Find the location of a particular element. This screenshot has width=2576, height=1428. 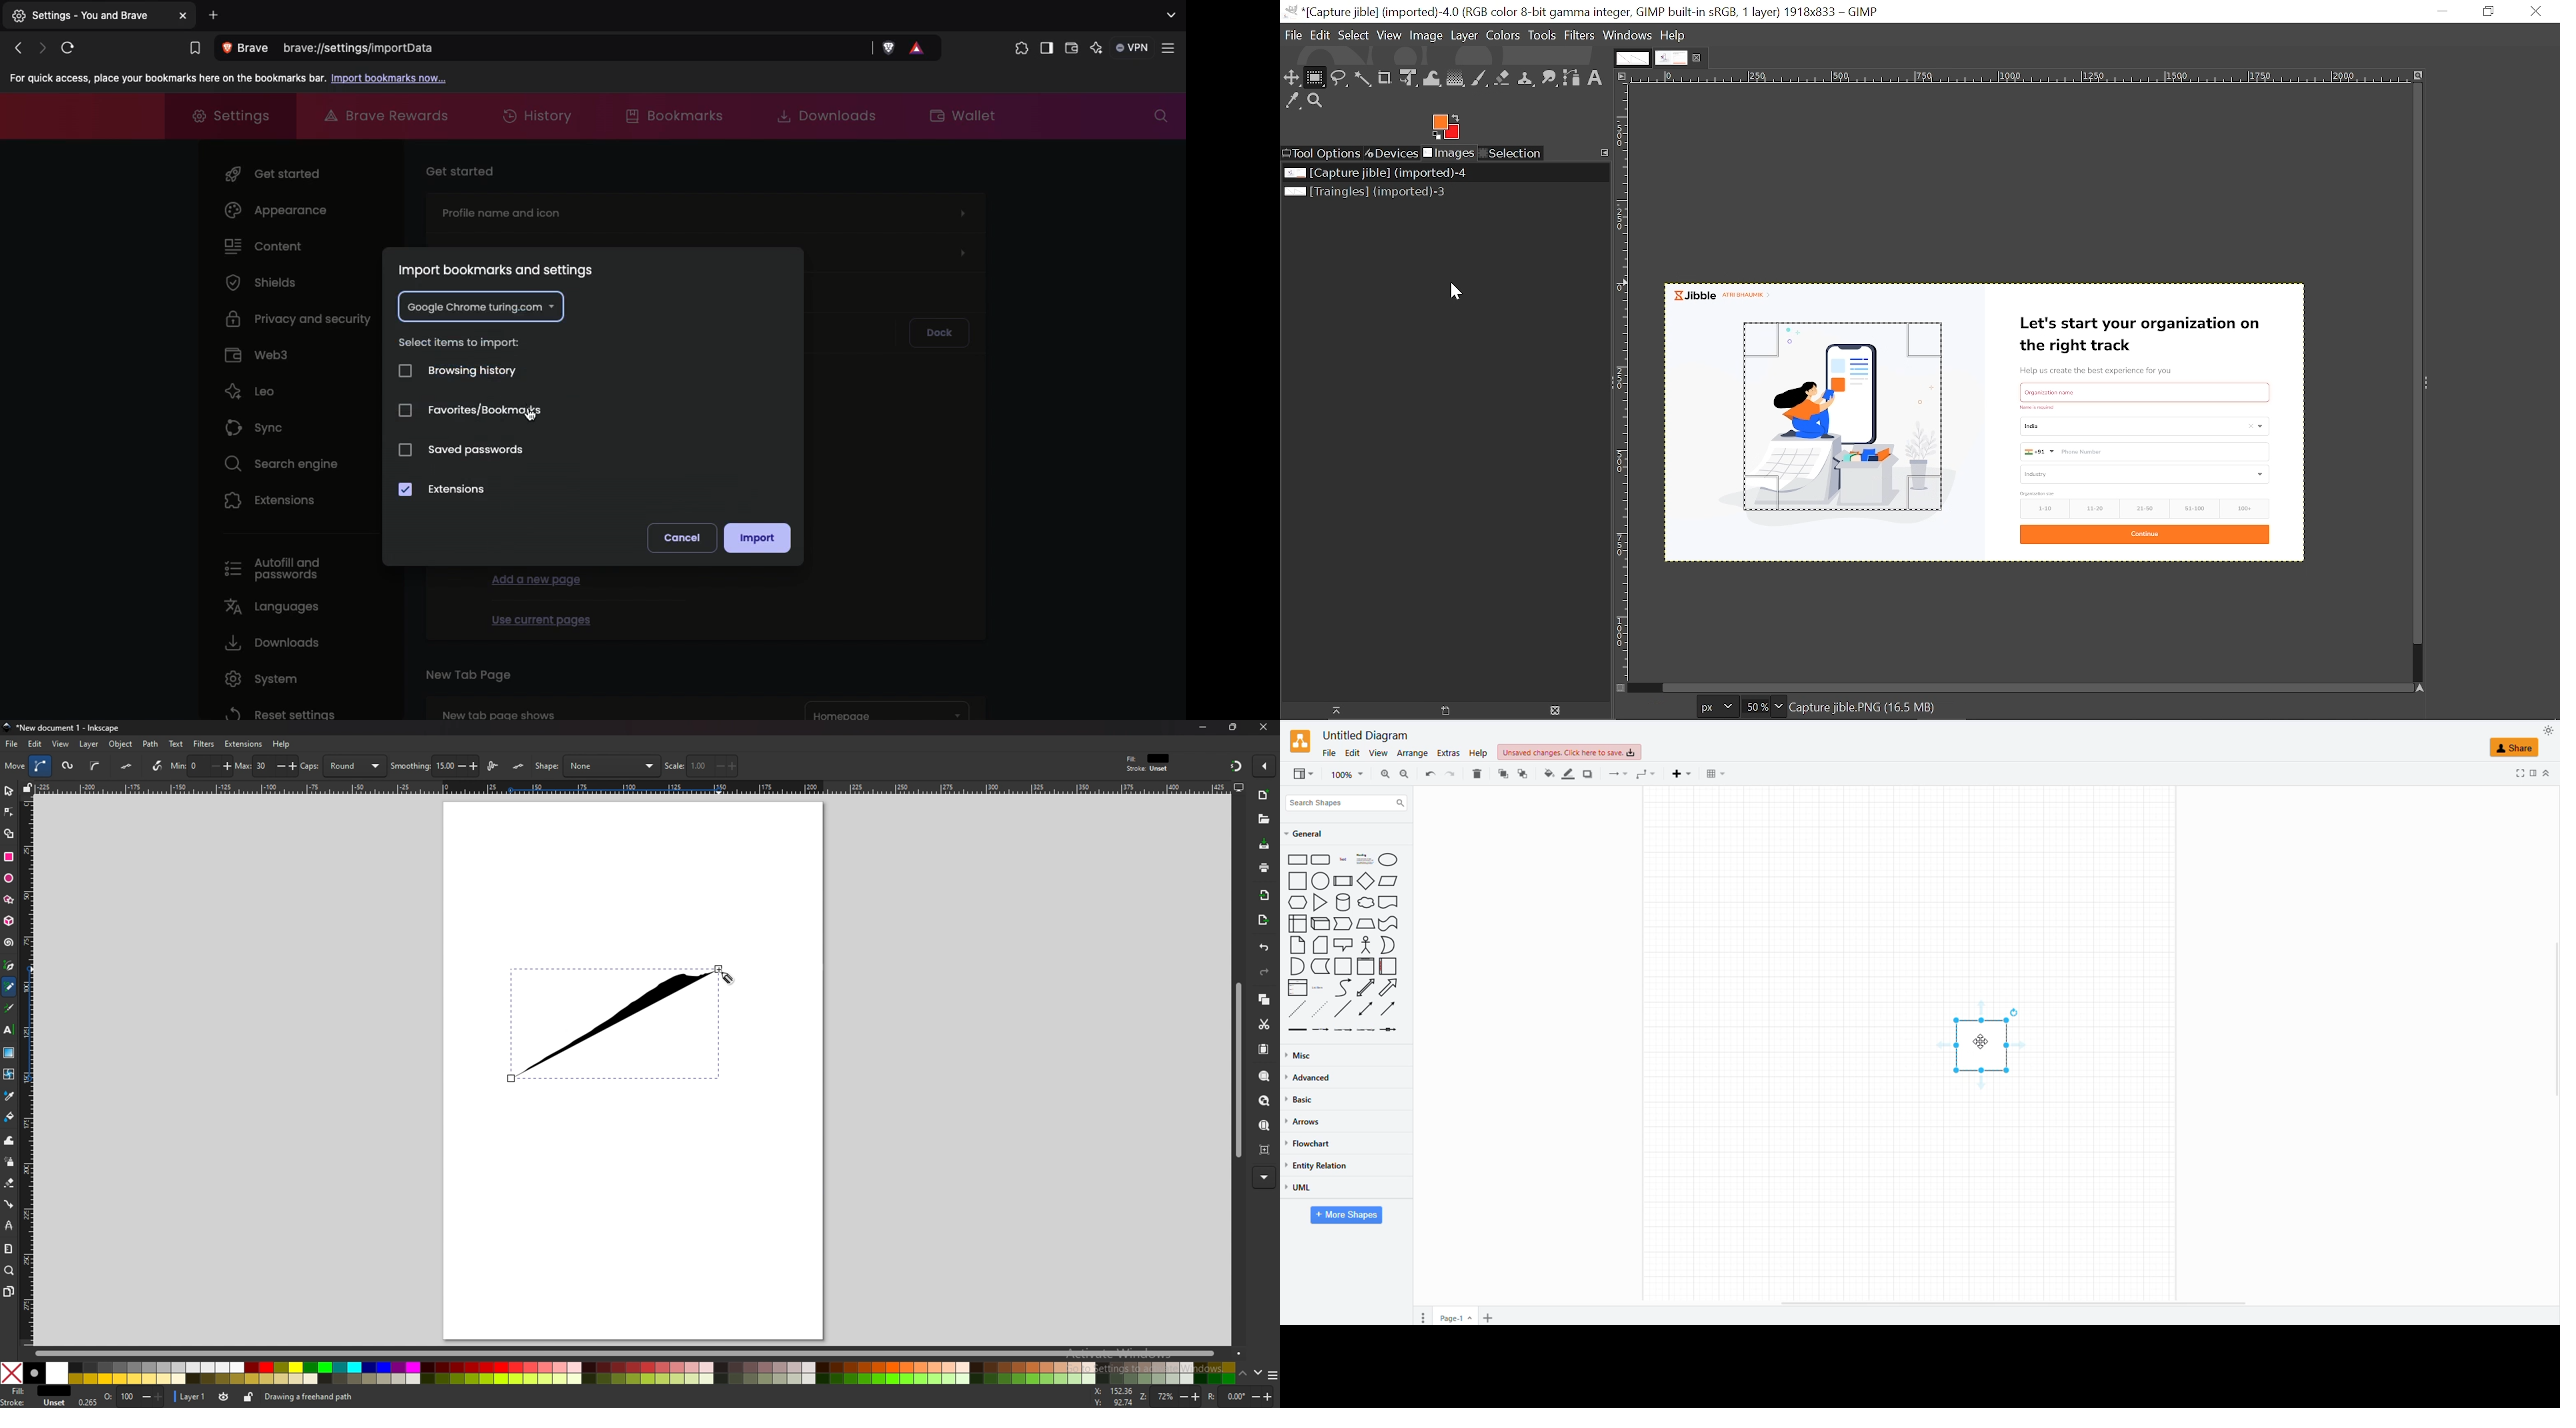

zoom is located at coordinates (1171, 1396).